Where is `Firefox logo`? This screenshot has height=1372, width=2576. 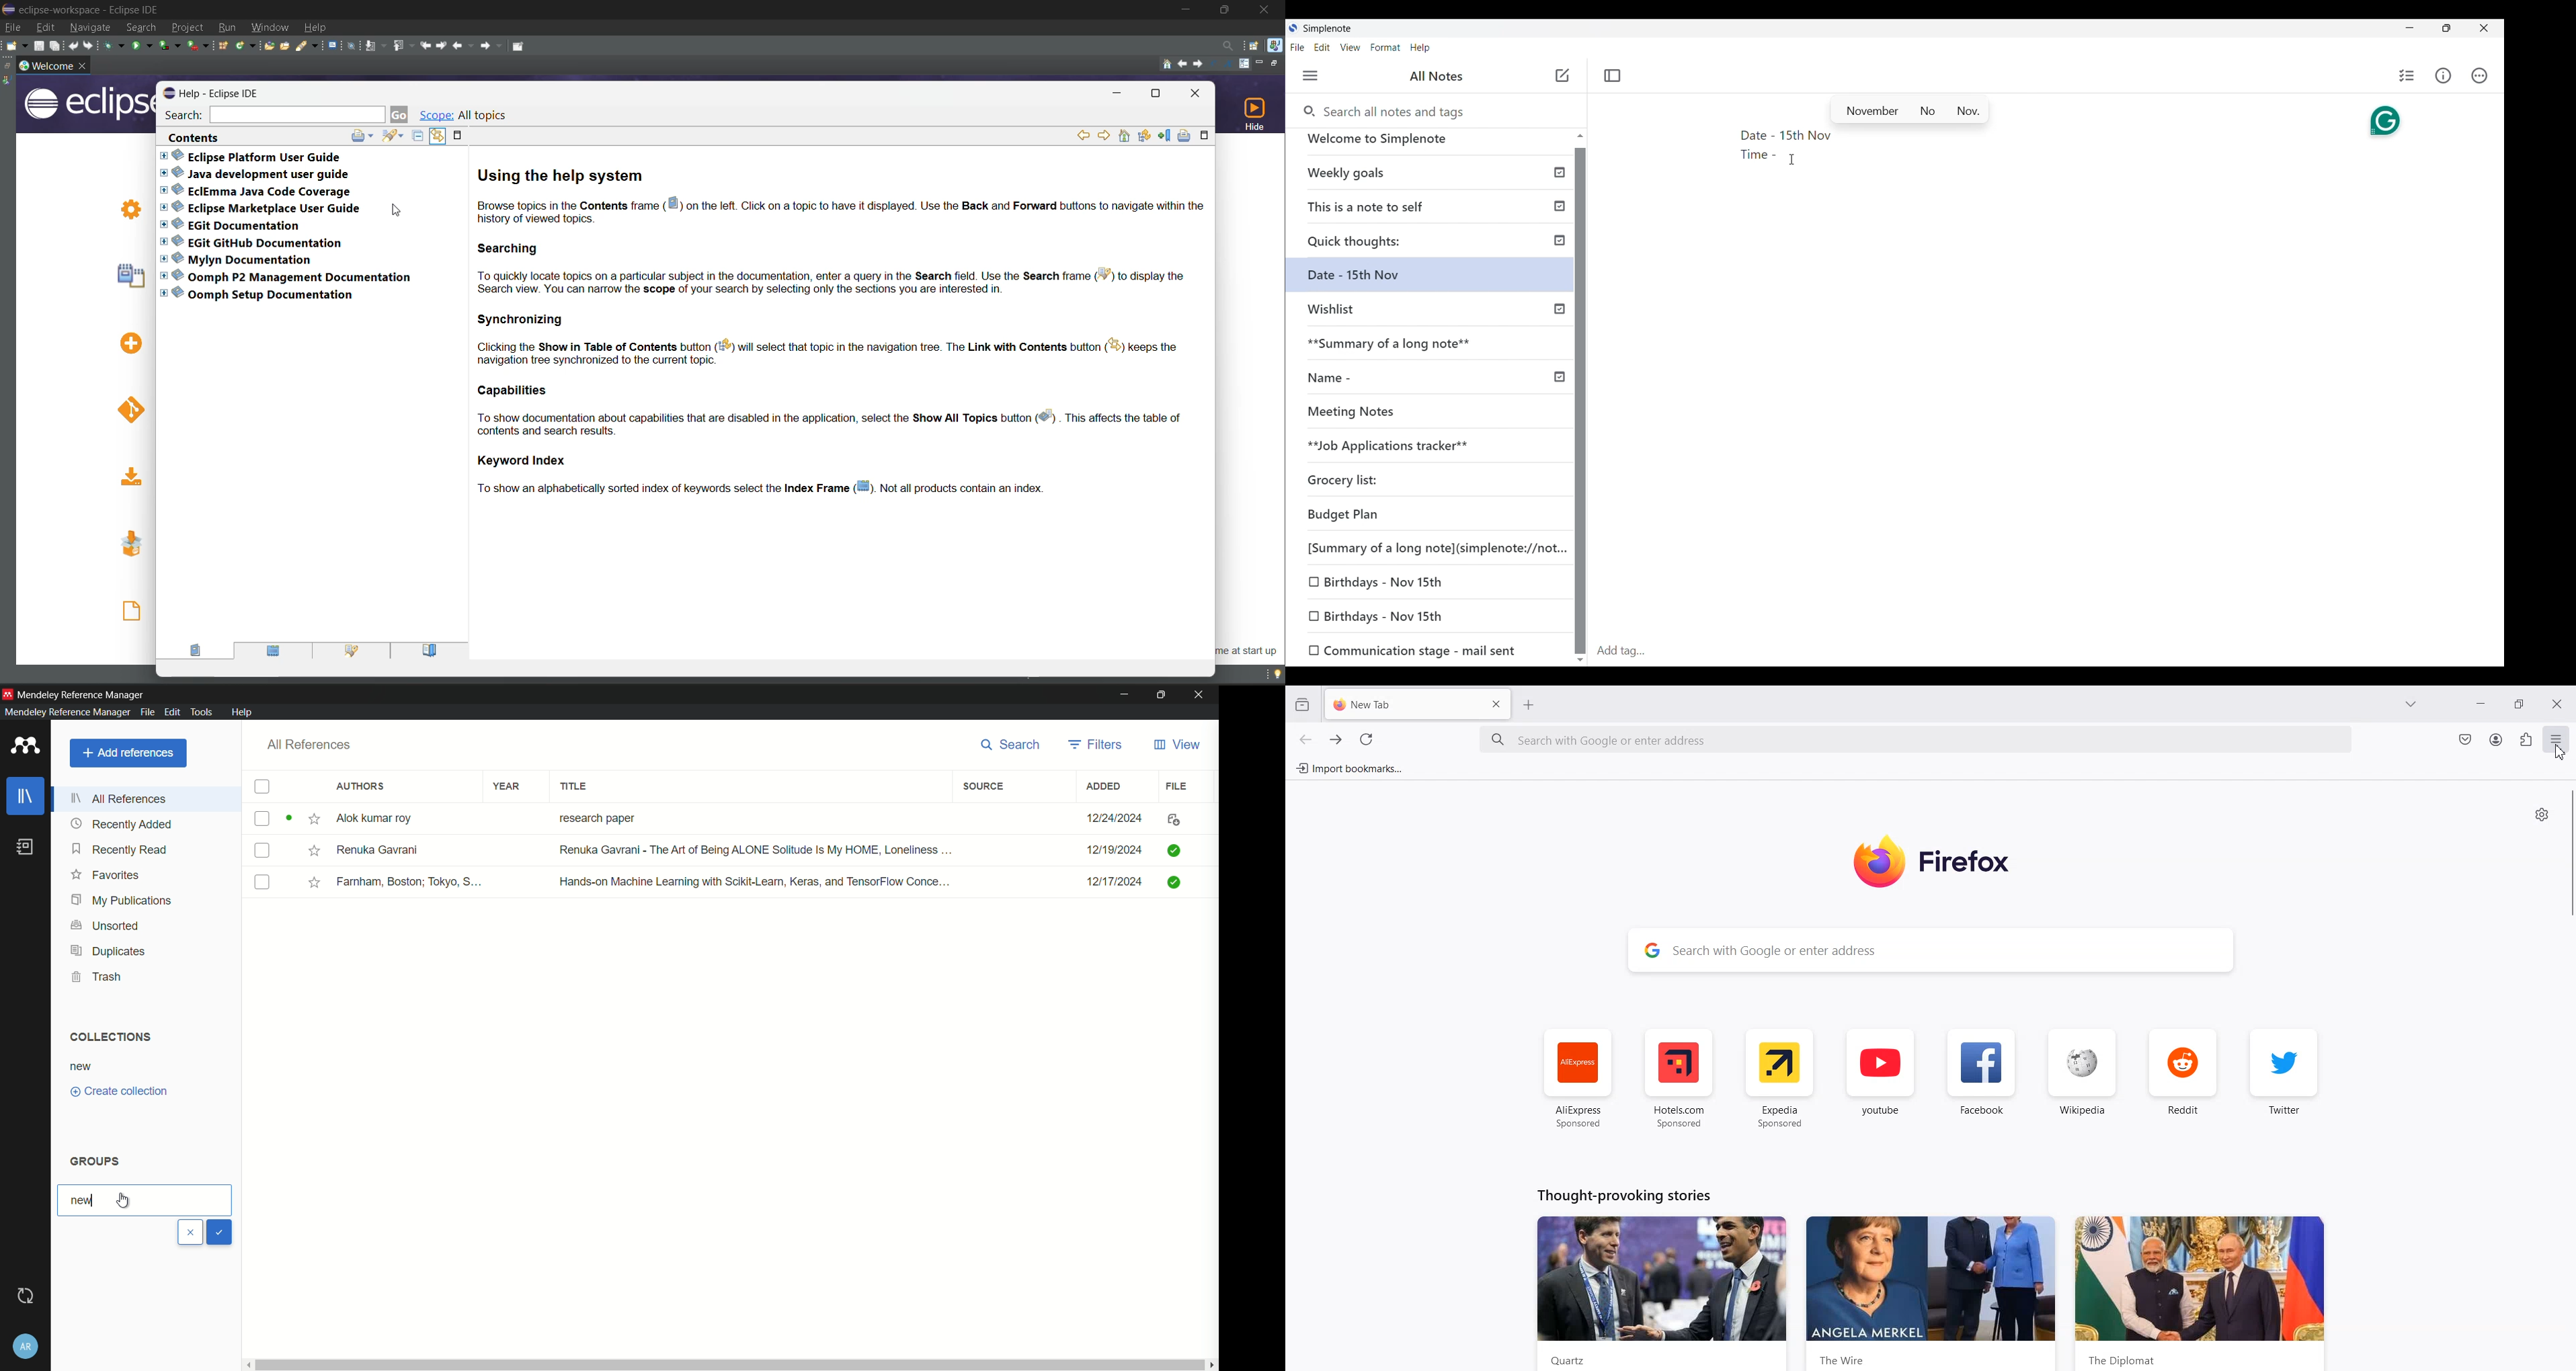
Firefox logo is located at coordinates (1938, 862).